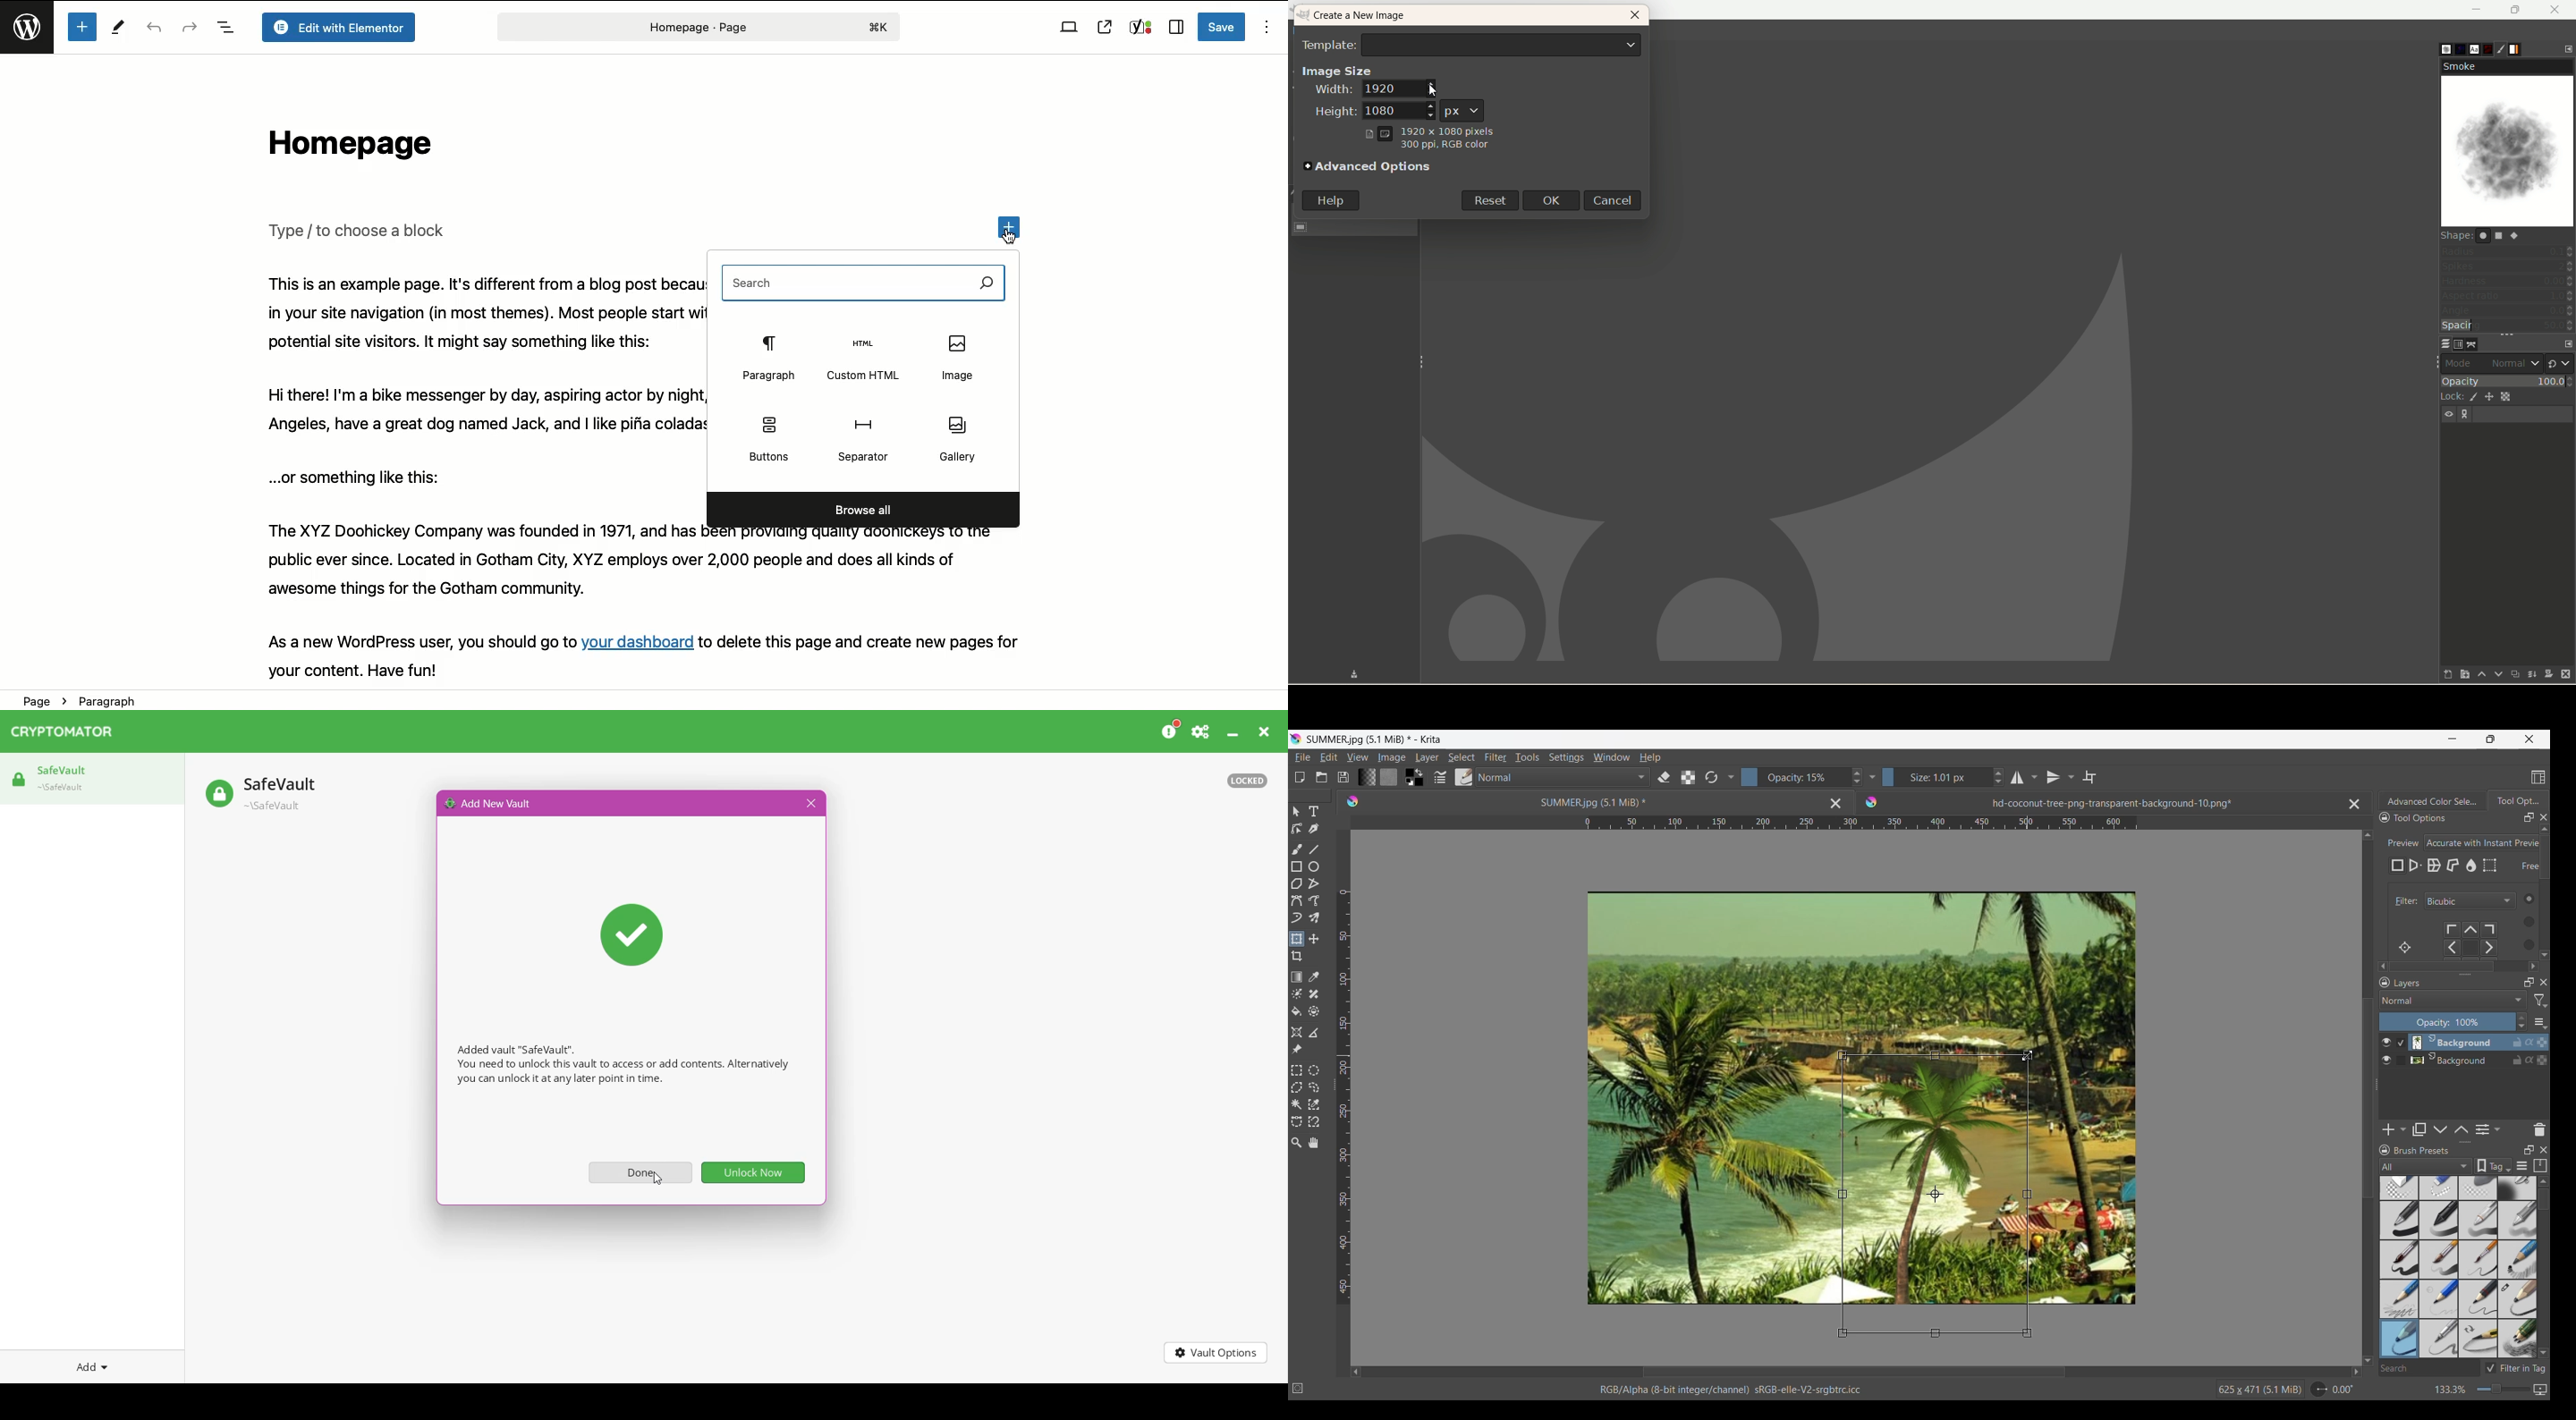  I want to click on Tools, so click(120, 30).